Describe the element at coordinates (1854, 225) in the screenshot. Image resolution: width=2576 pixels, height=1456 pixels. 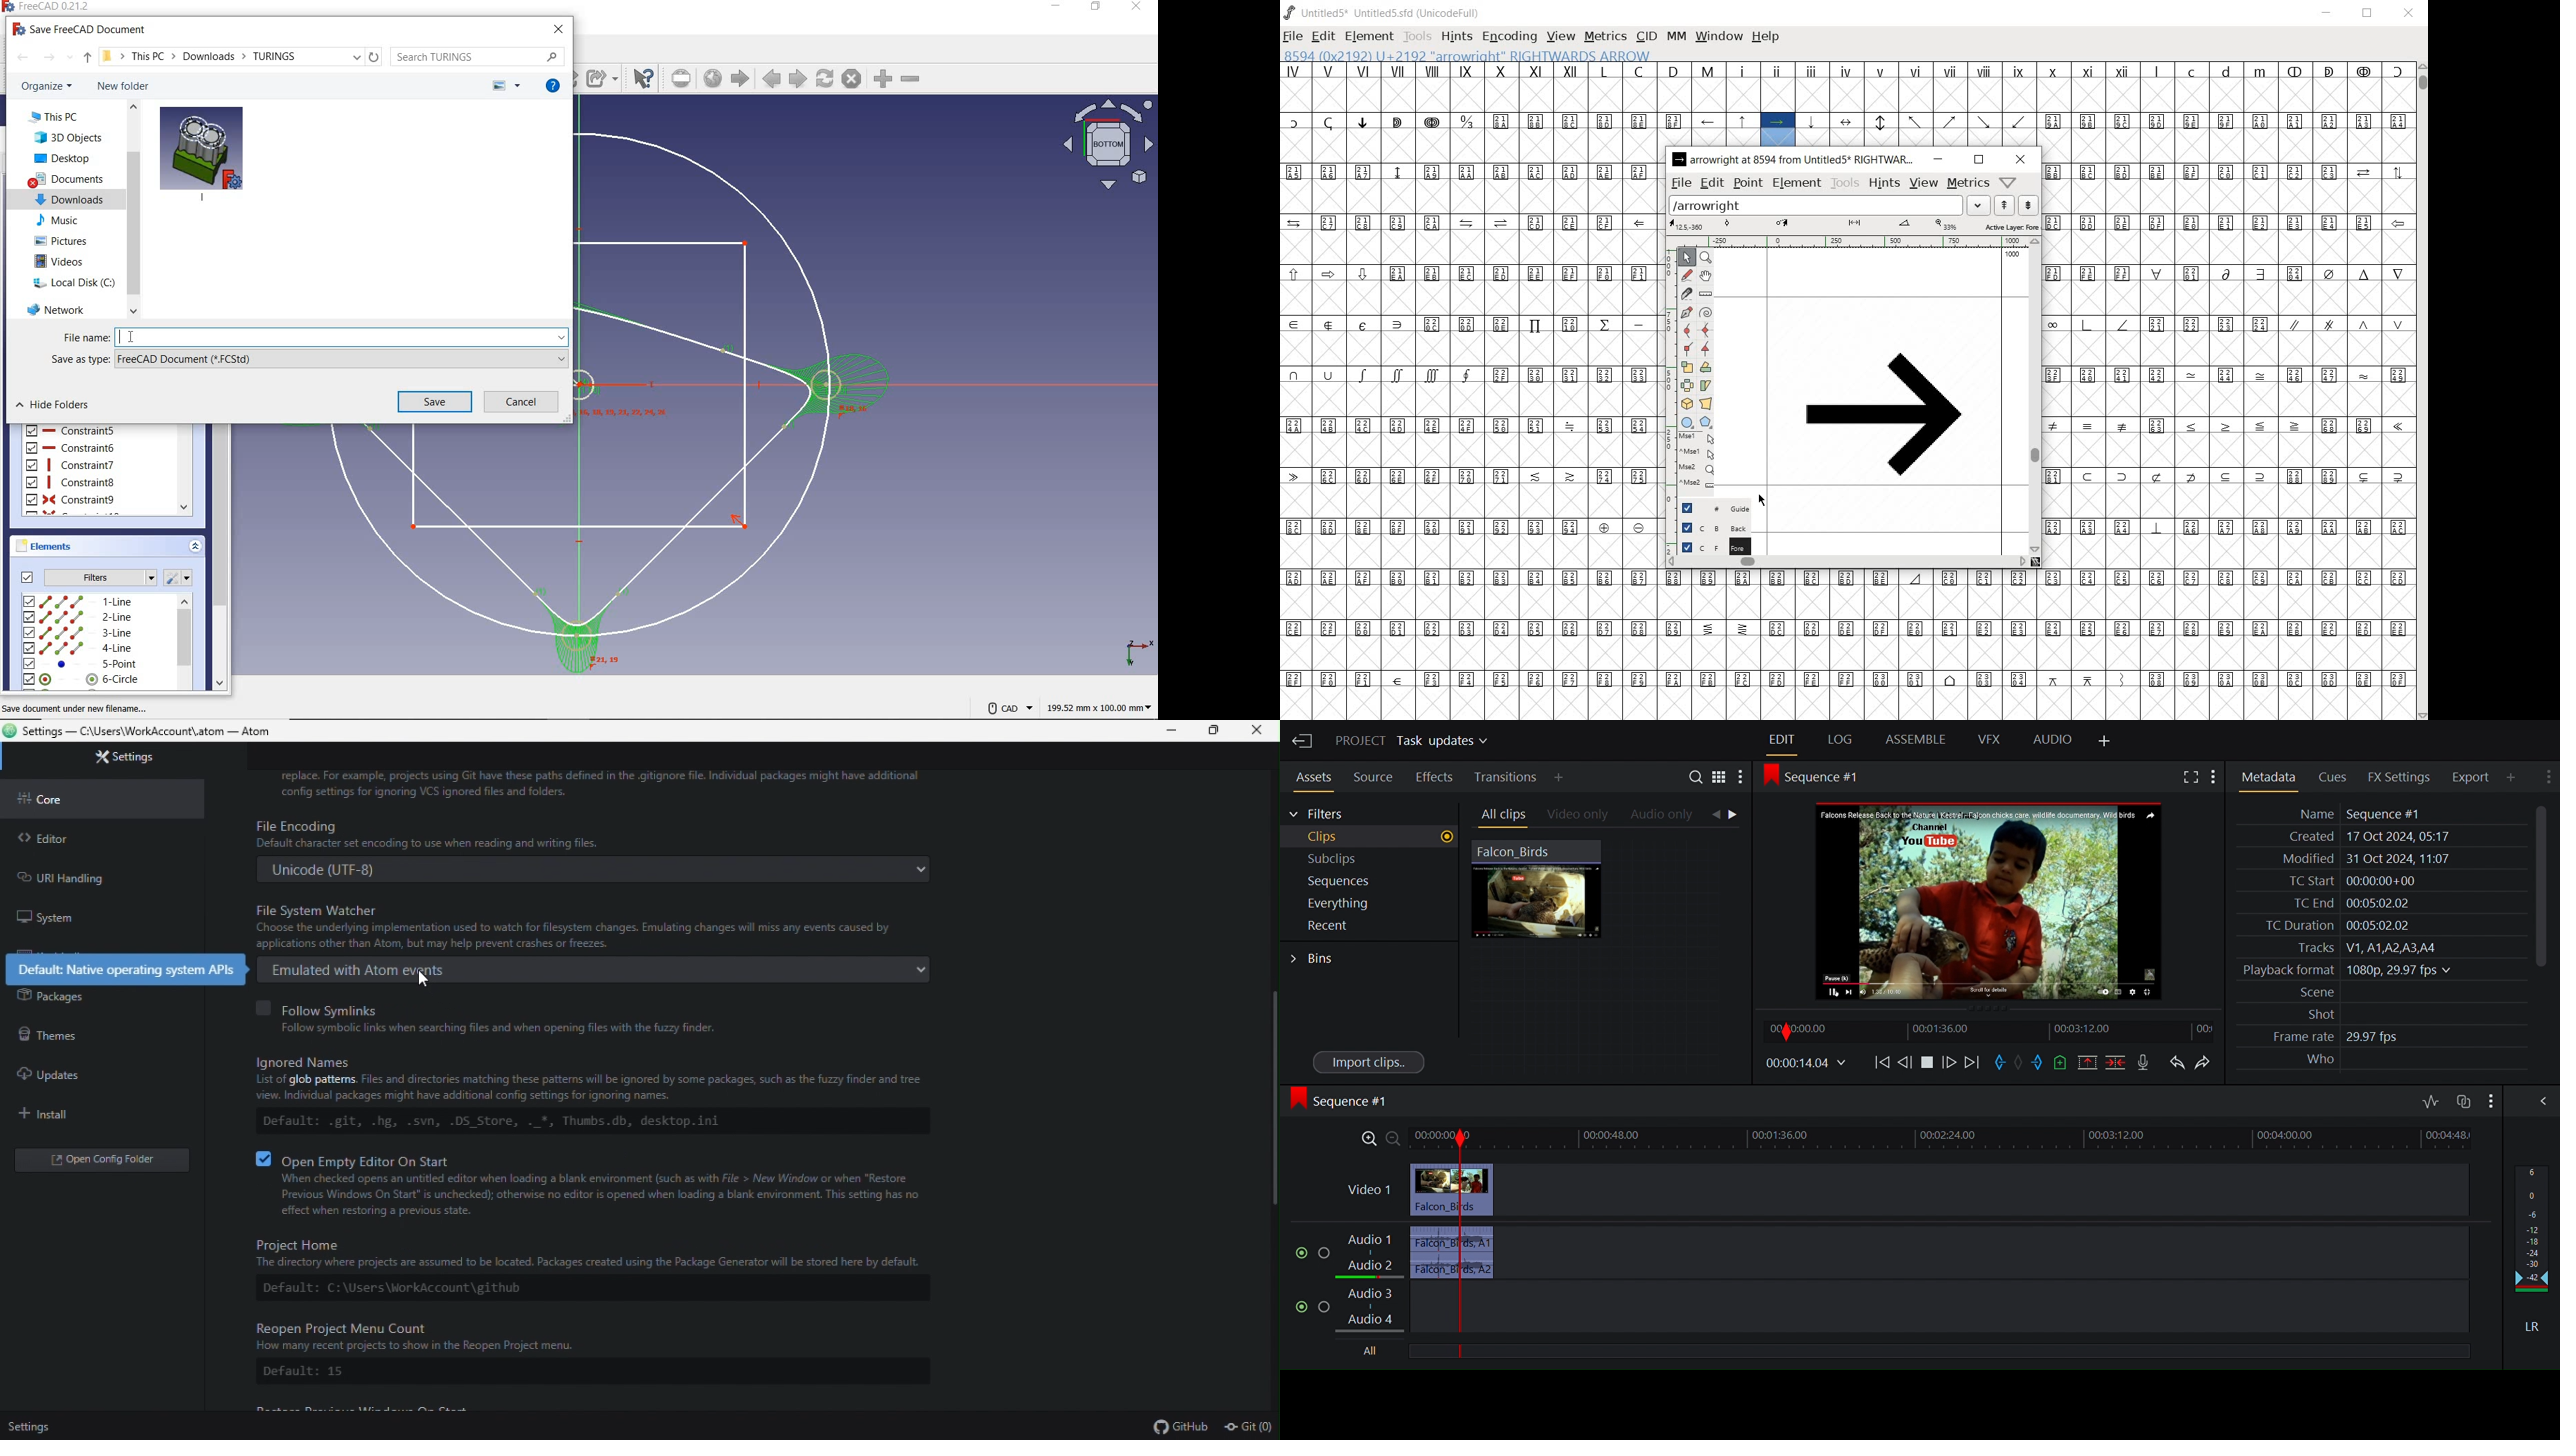
I see `active layer: fore` at that location.